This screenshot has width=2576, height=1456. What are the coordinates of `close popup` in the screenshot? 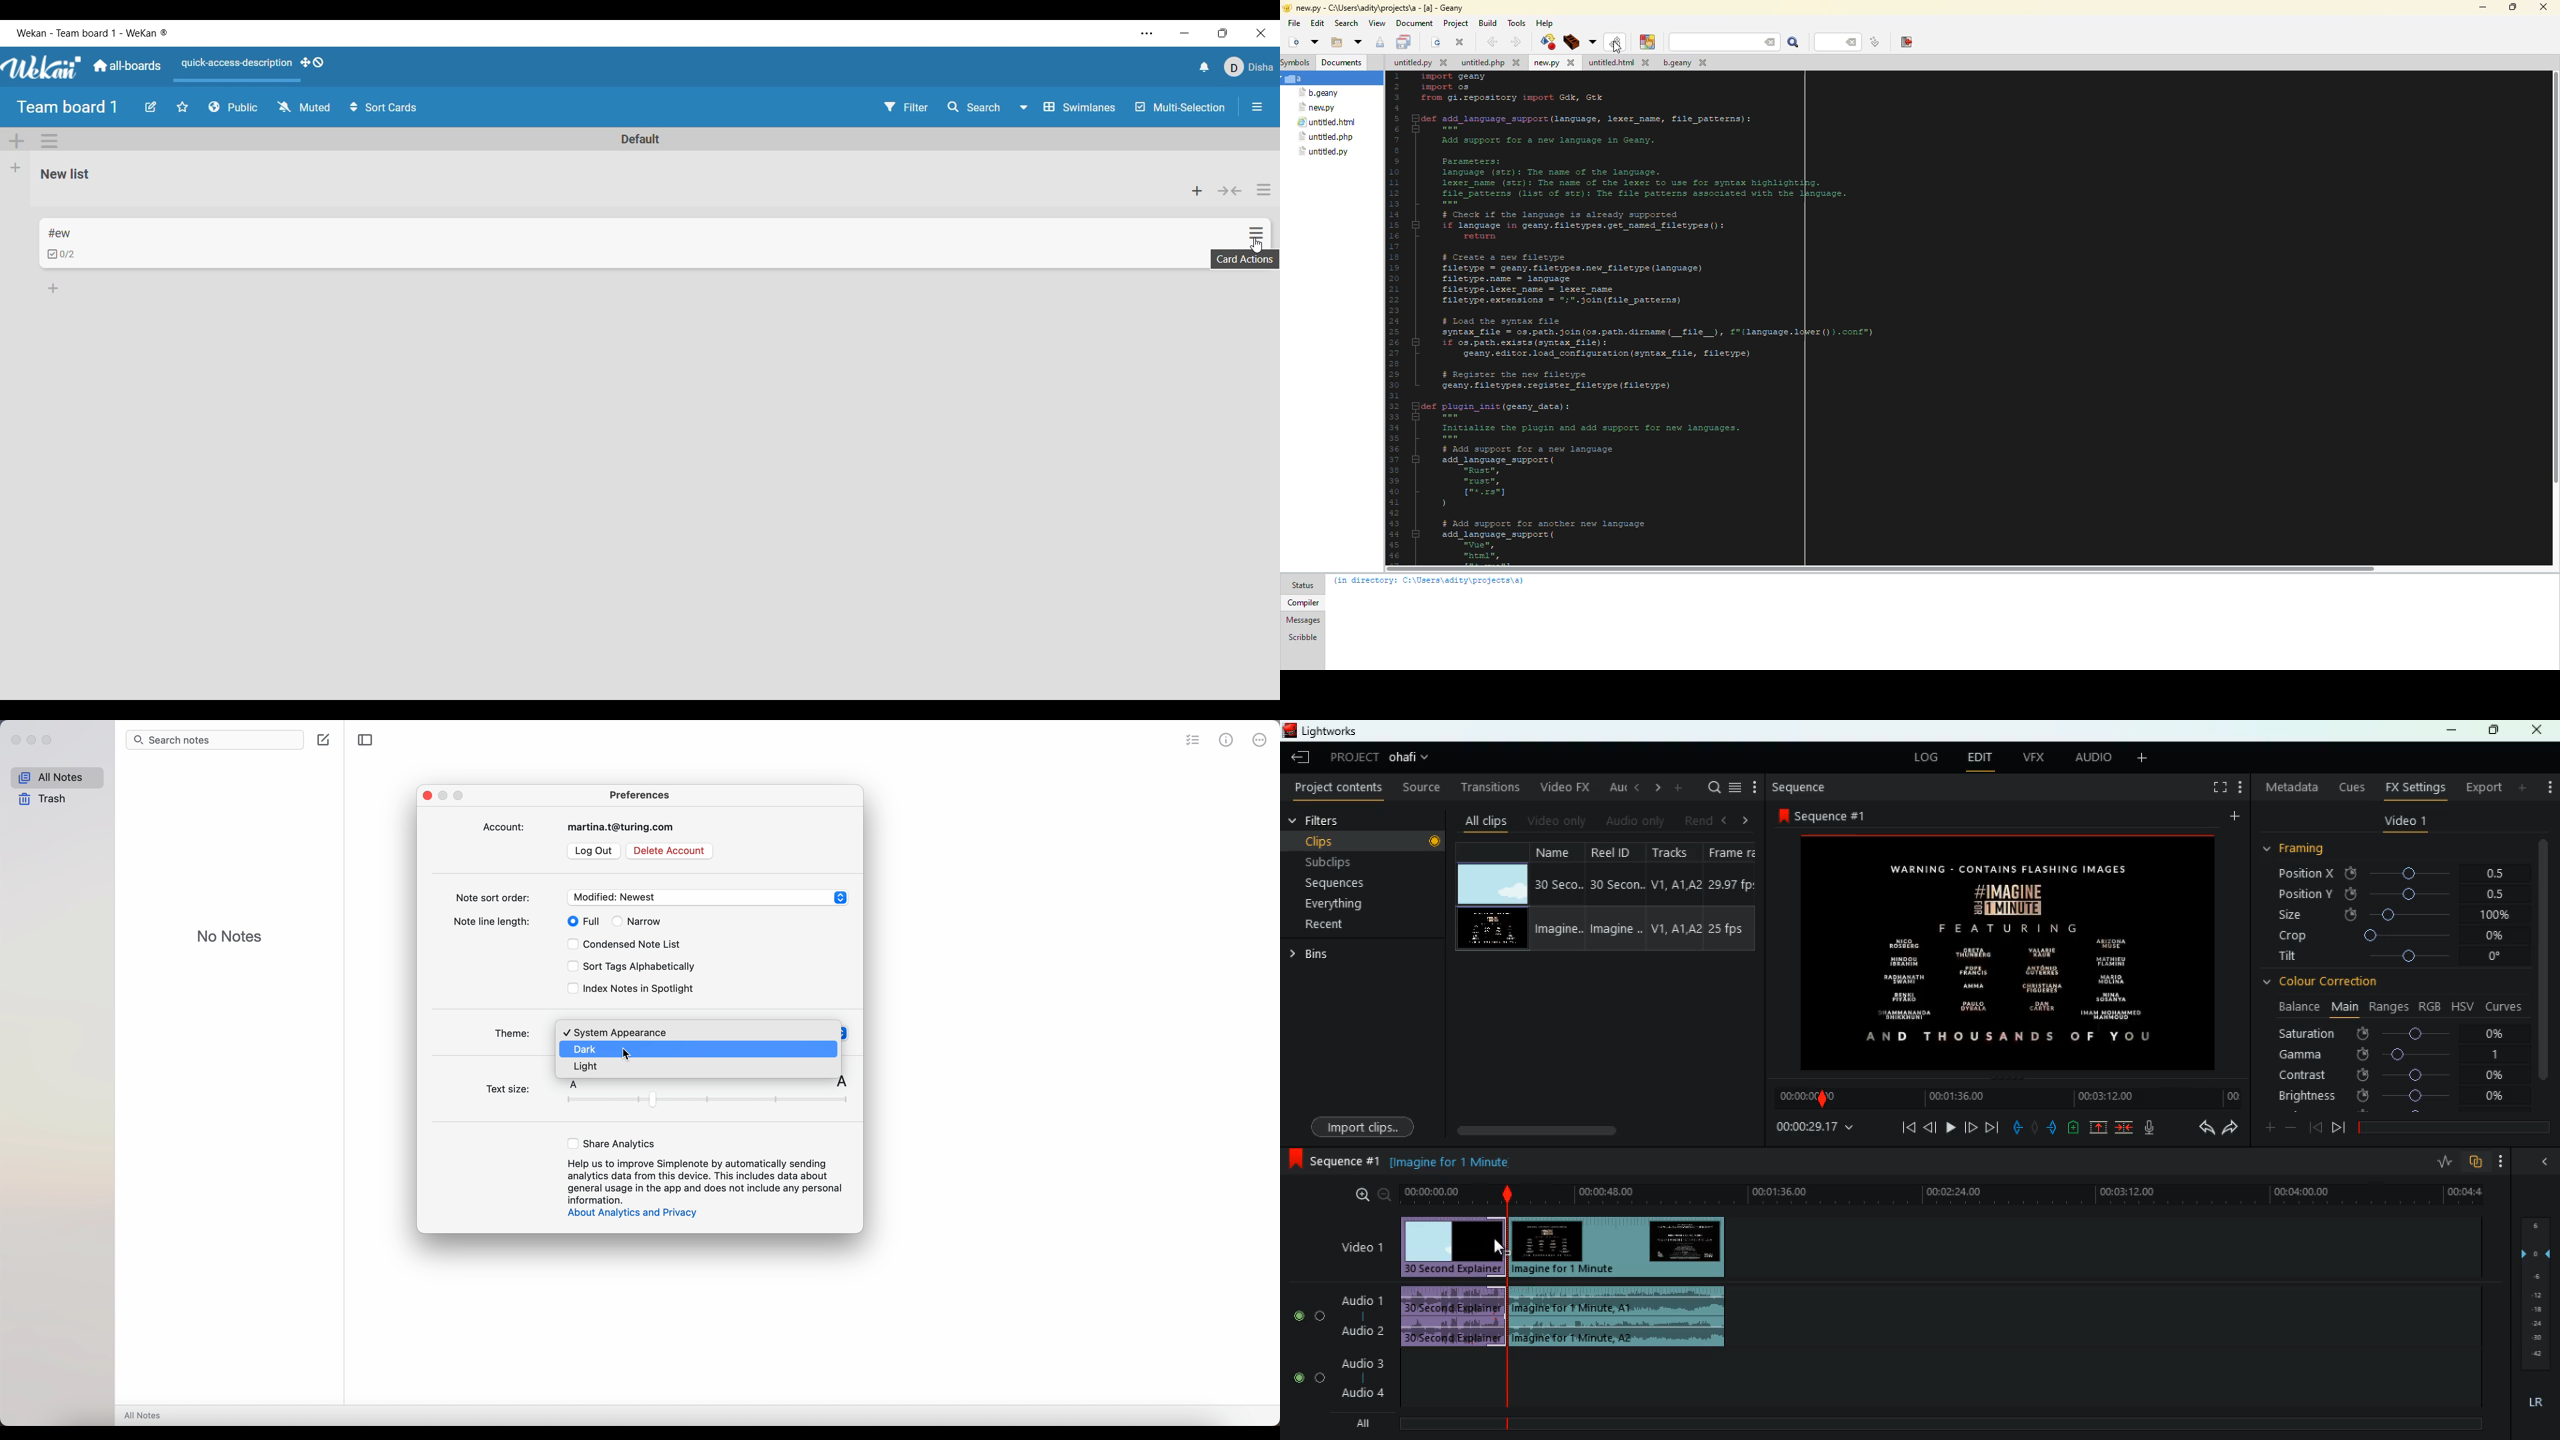 It's located at (427, 795).